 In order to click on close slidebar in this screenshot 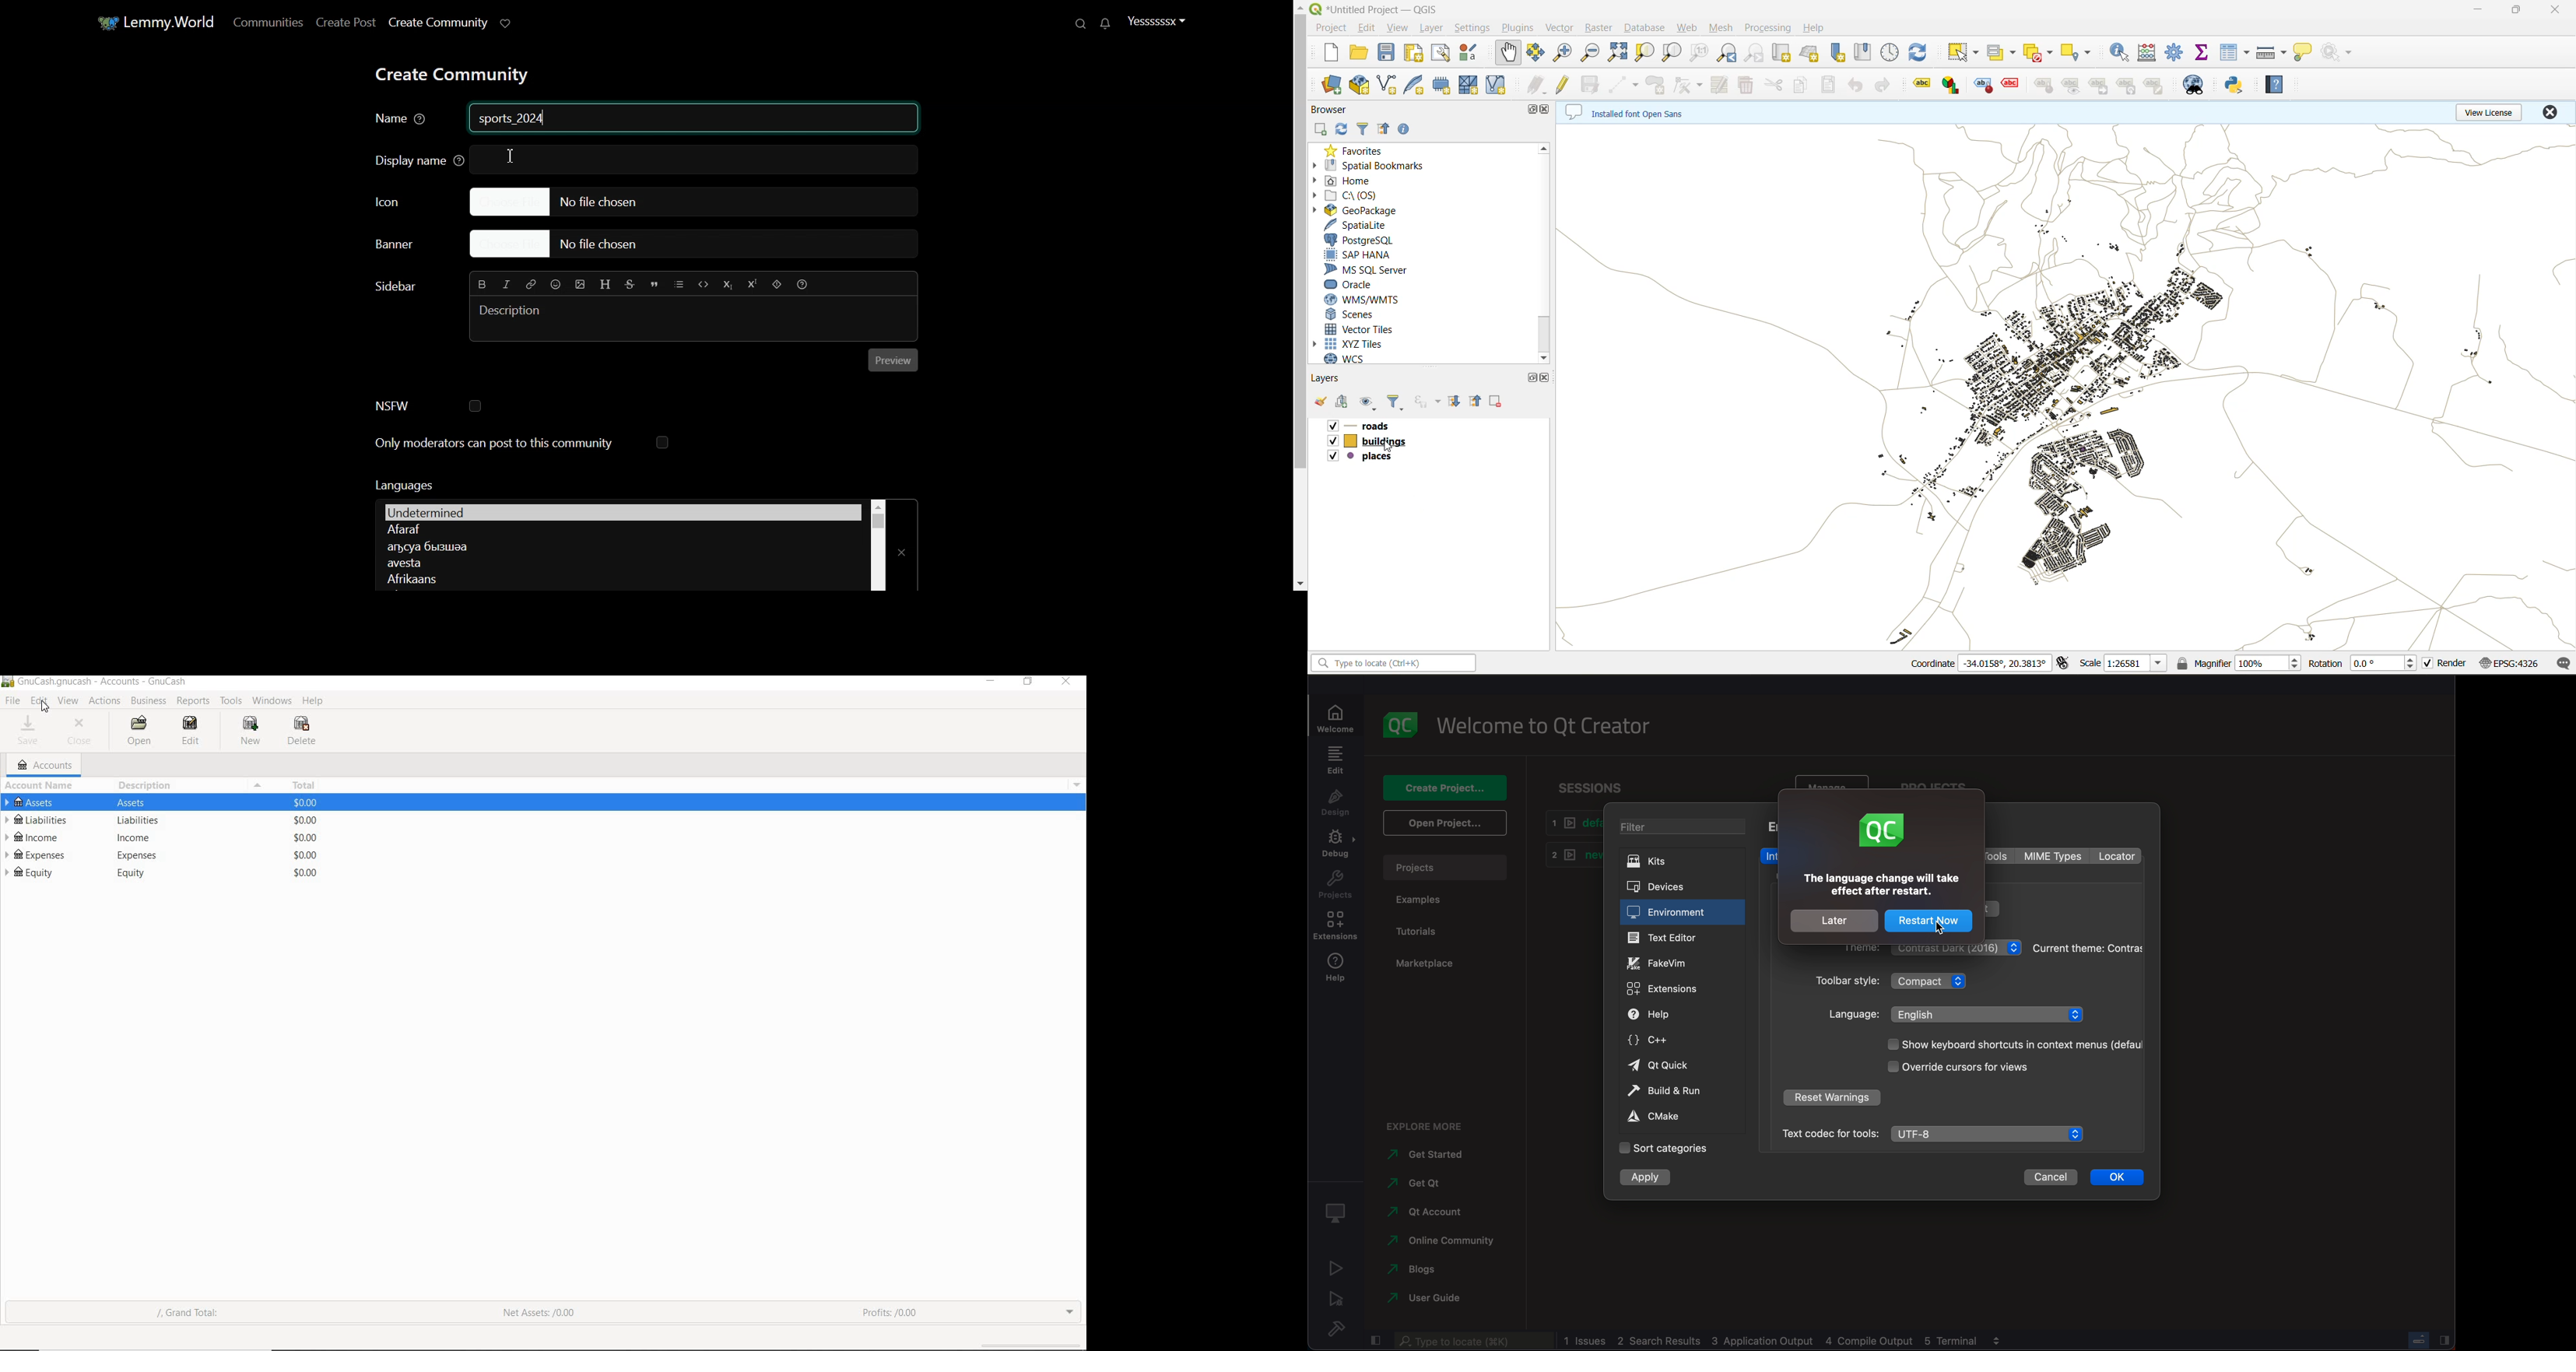, I will do `click(1375, 1340)`.